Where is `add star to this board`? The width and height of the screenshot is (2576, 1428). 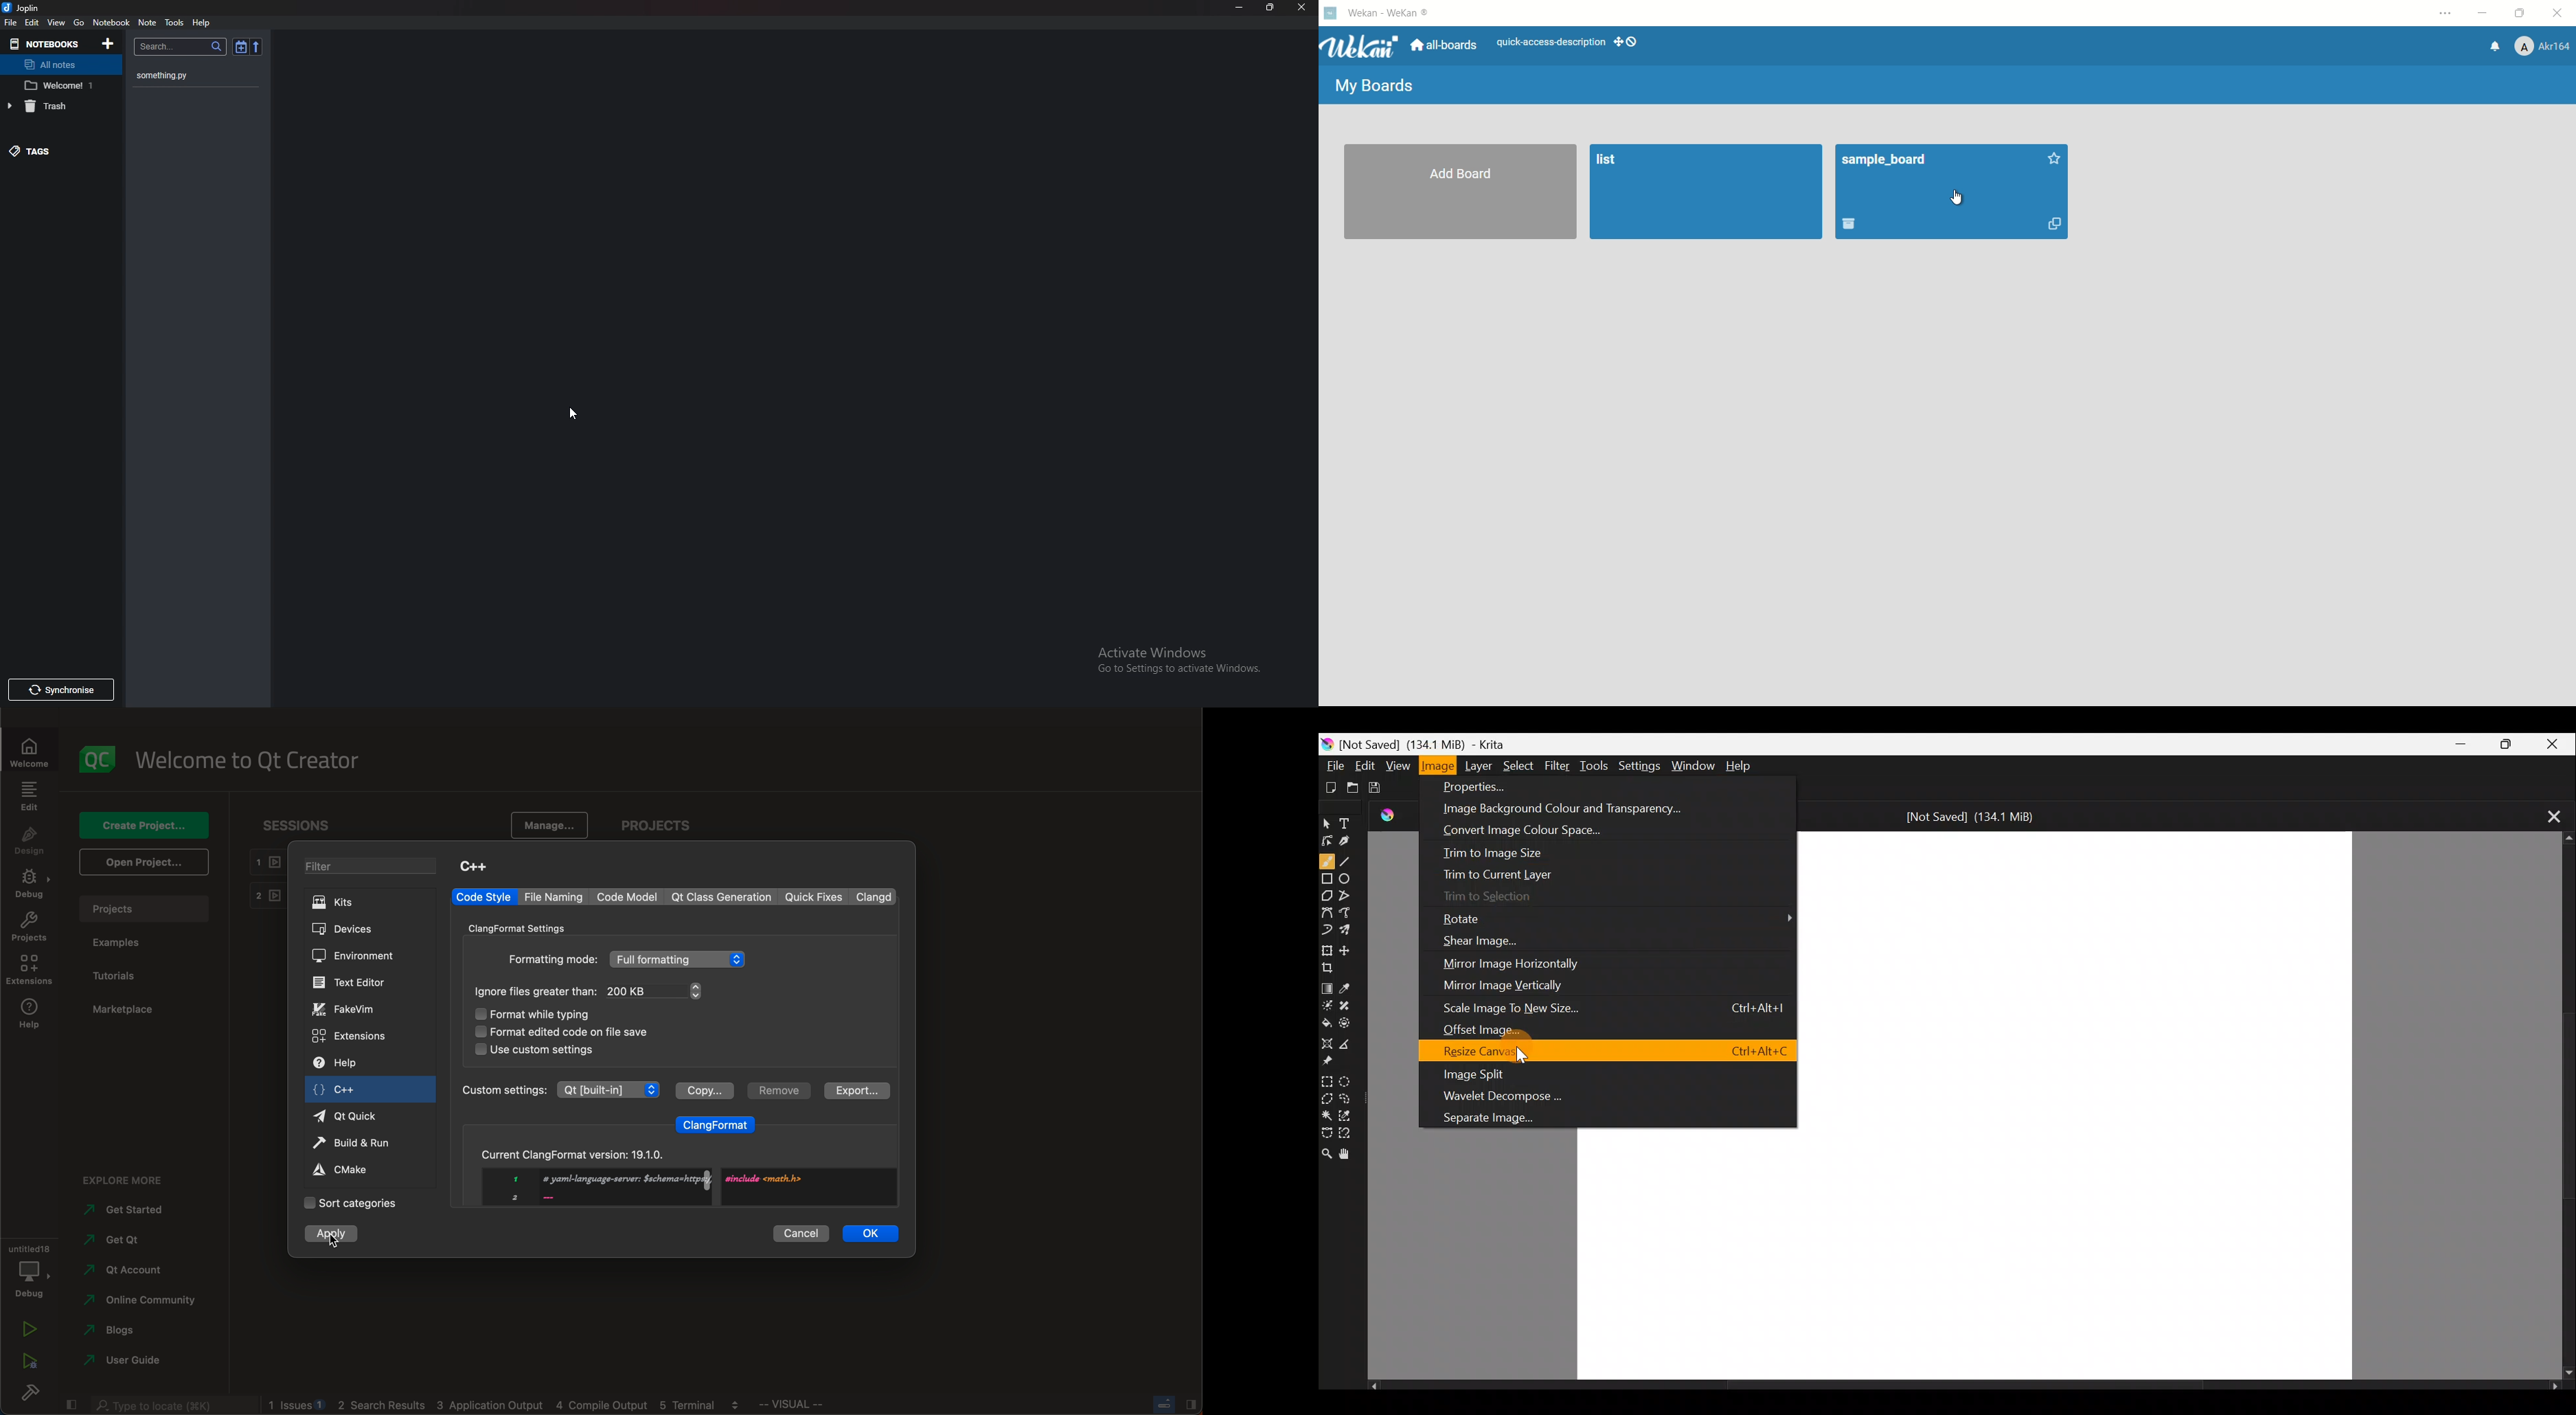 add star to this board is located at coordinates (2055, 160).